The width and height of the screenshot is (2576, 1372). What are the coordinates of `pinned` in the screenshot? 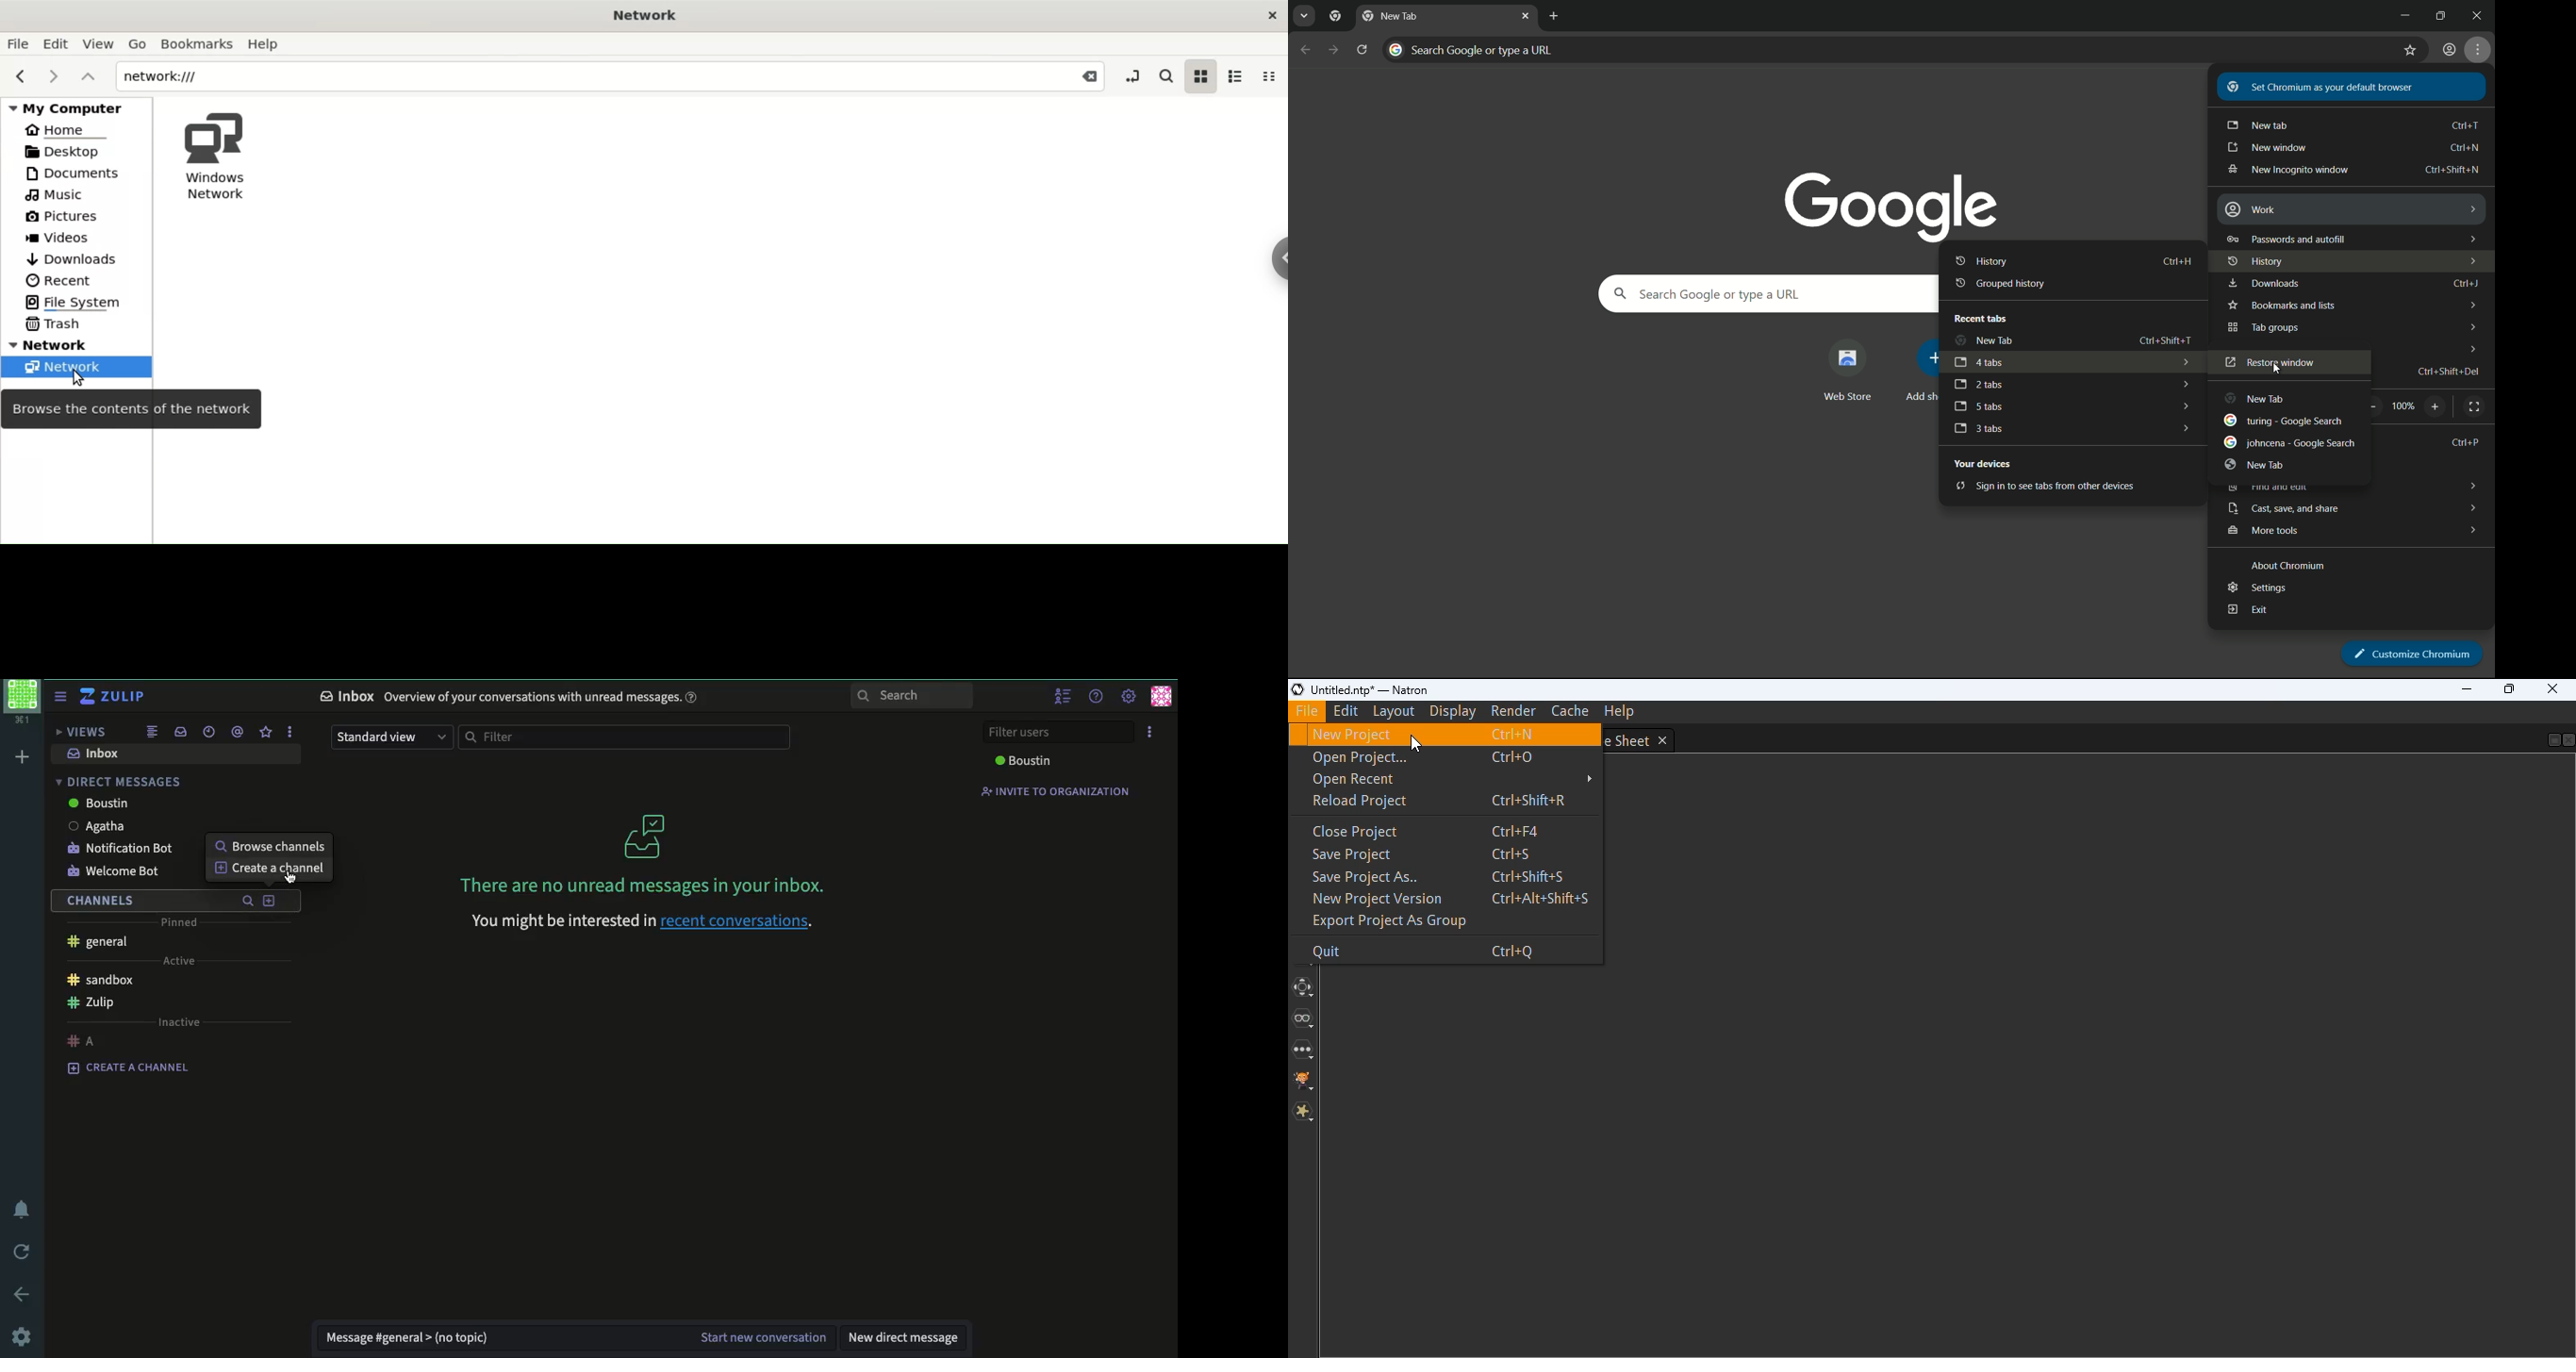 It's located at (172, 924).